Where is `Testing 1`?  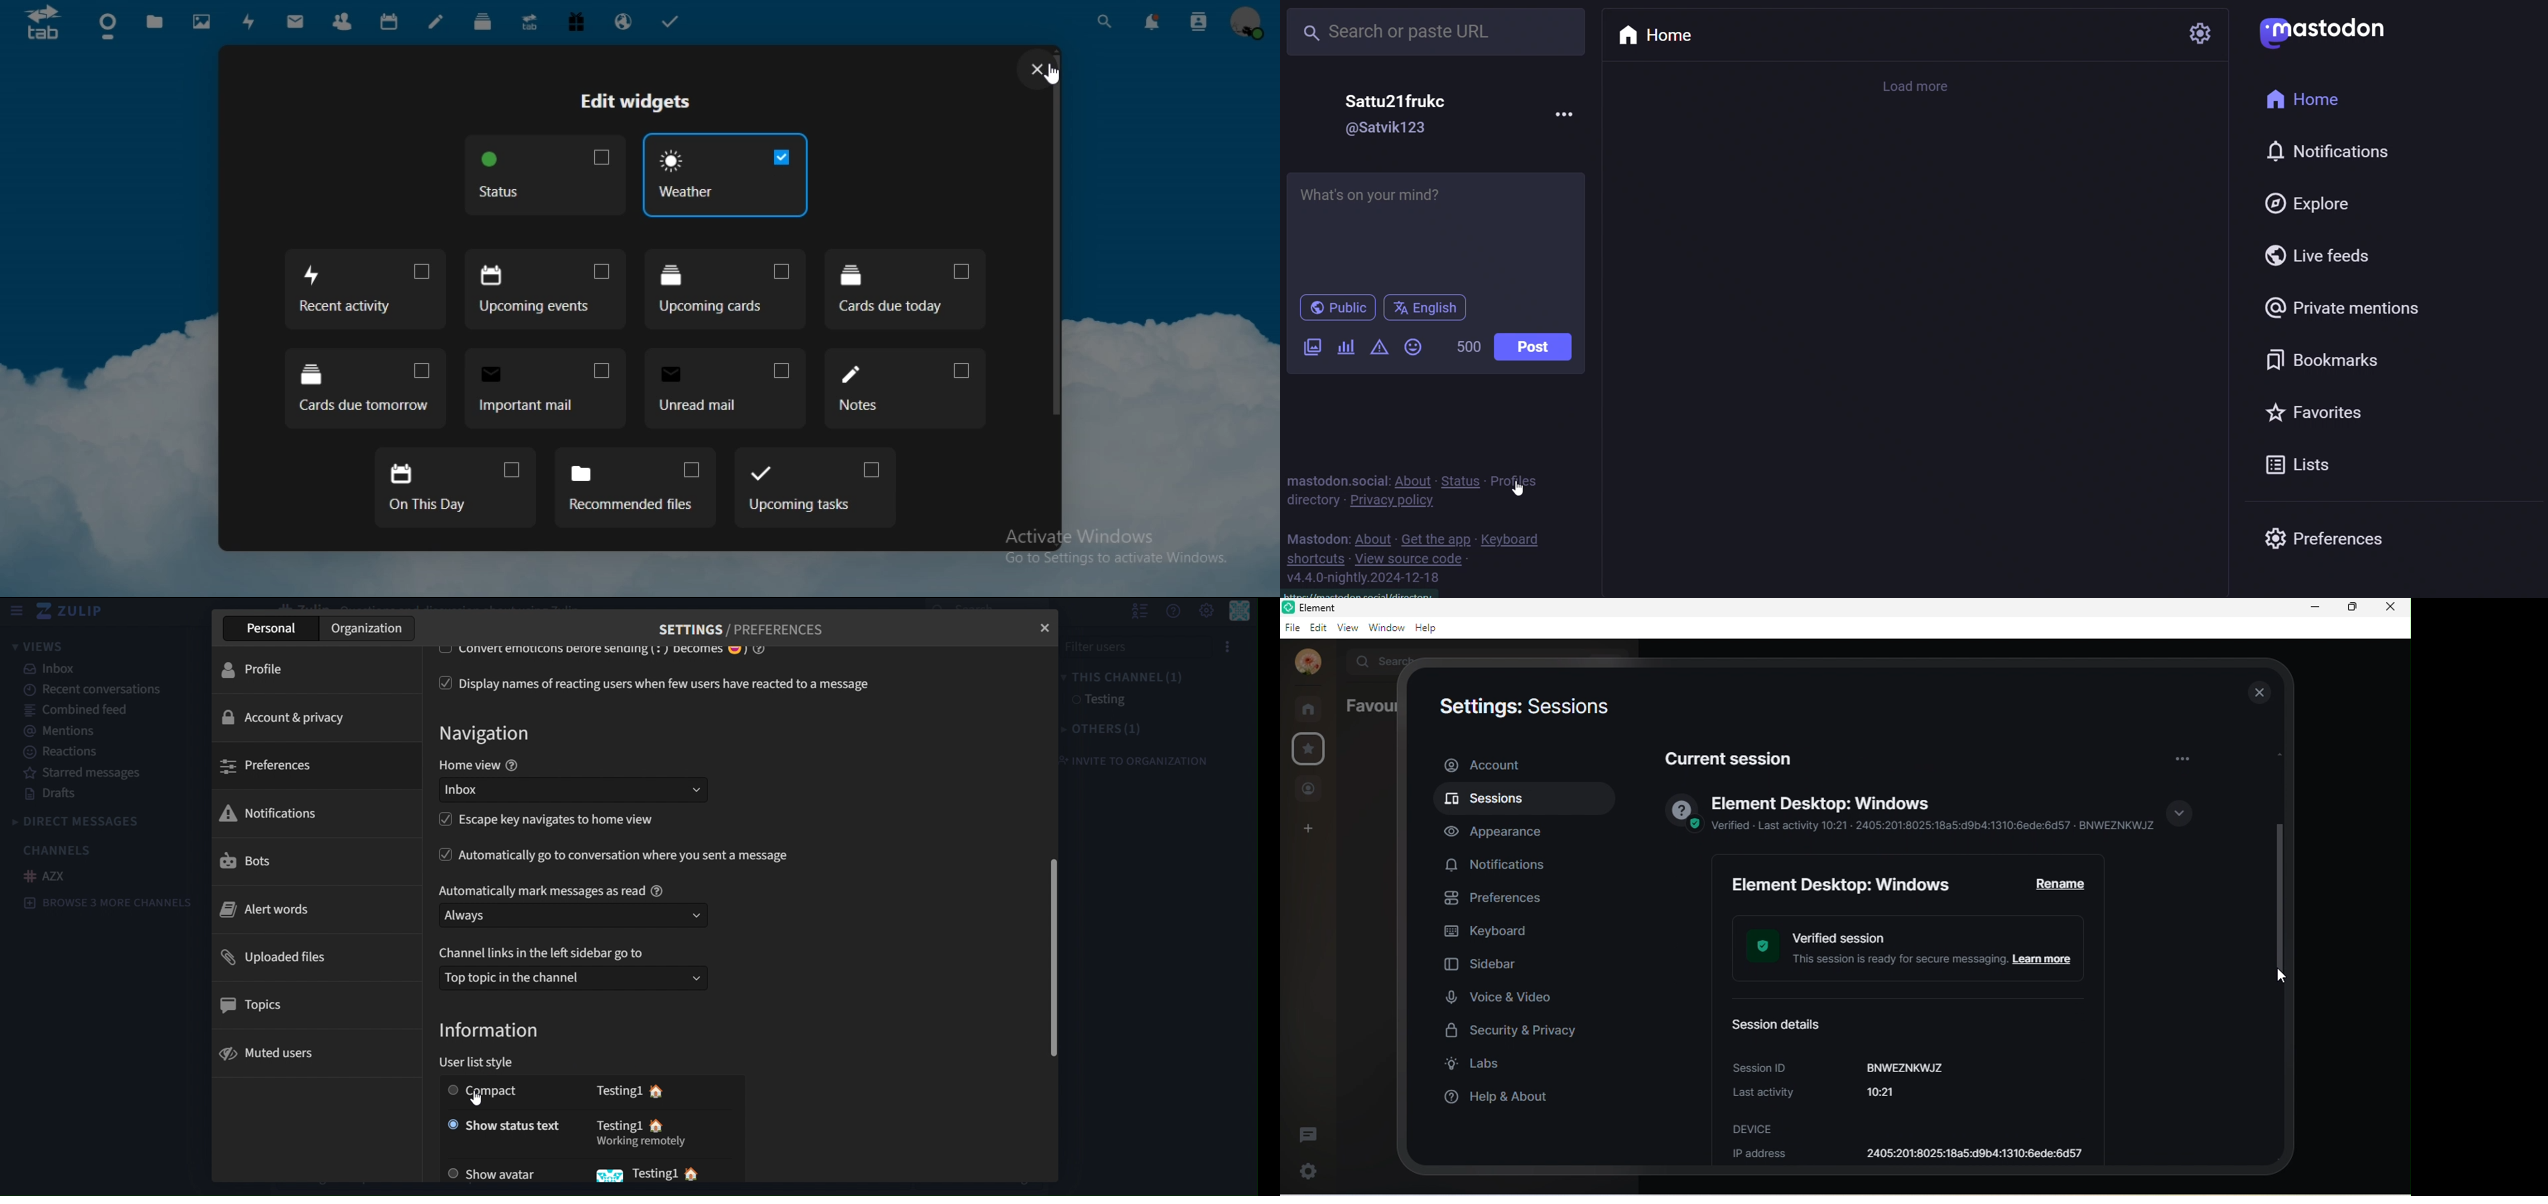 Testing 1 is located at coordinates (655, 1173).